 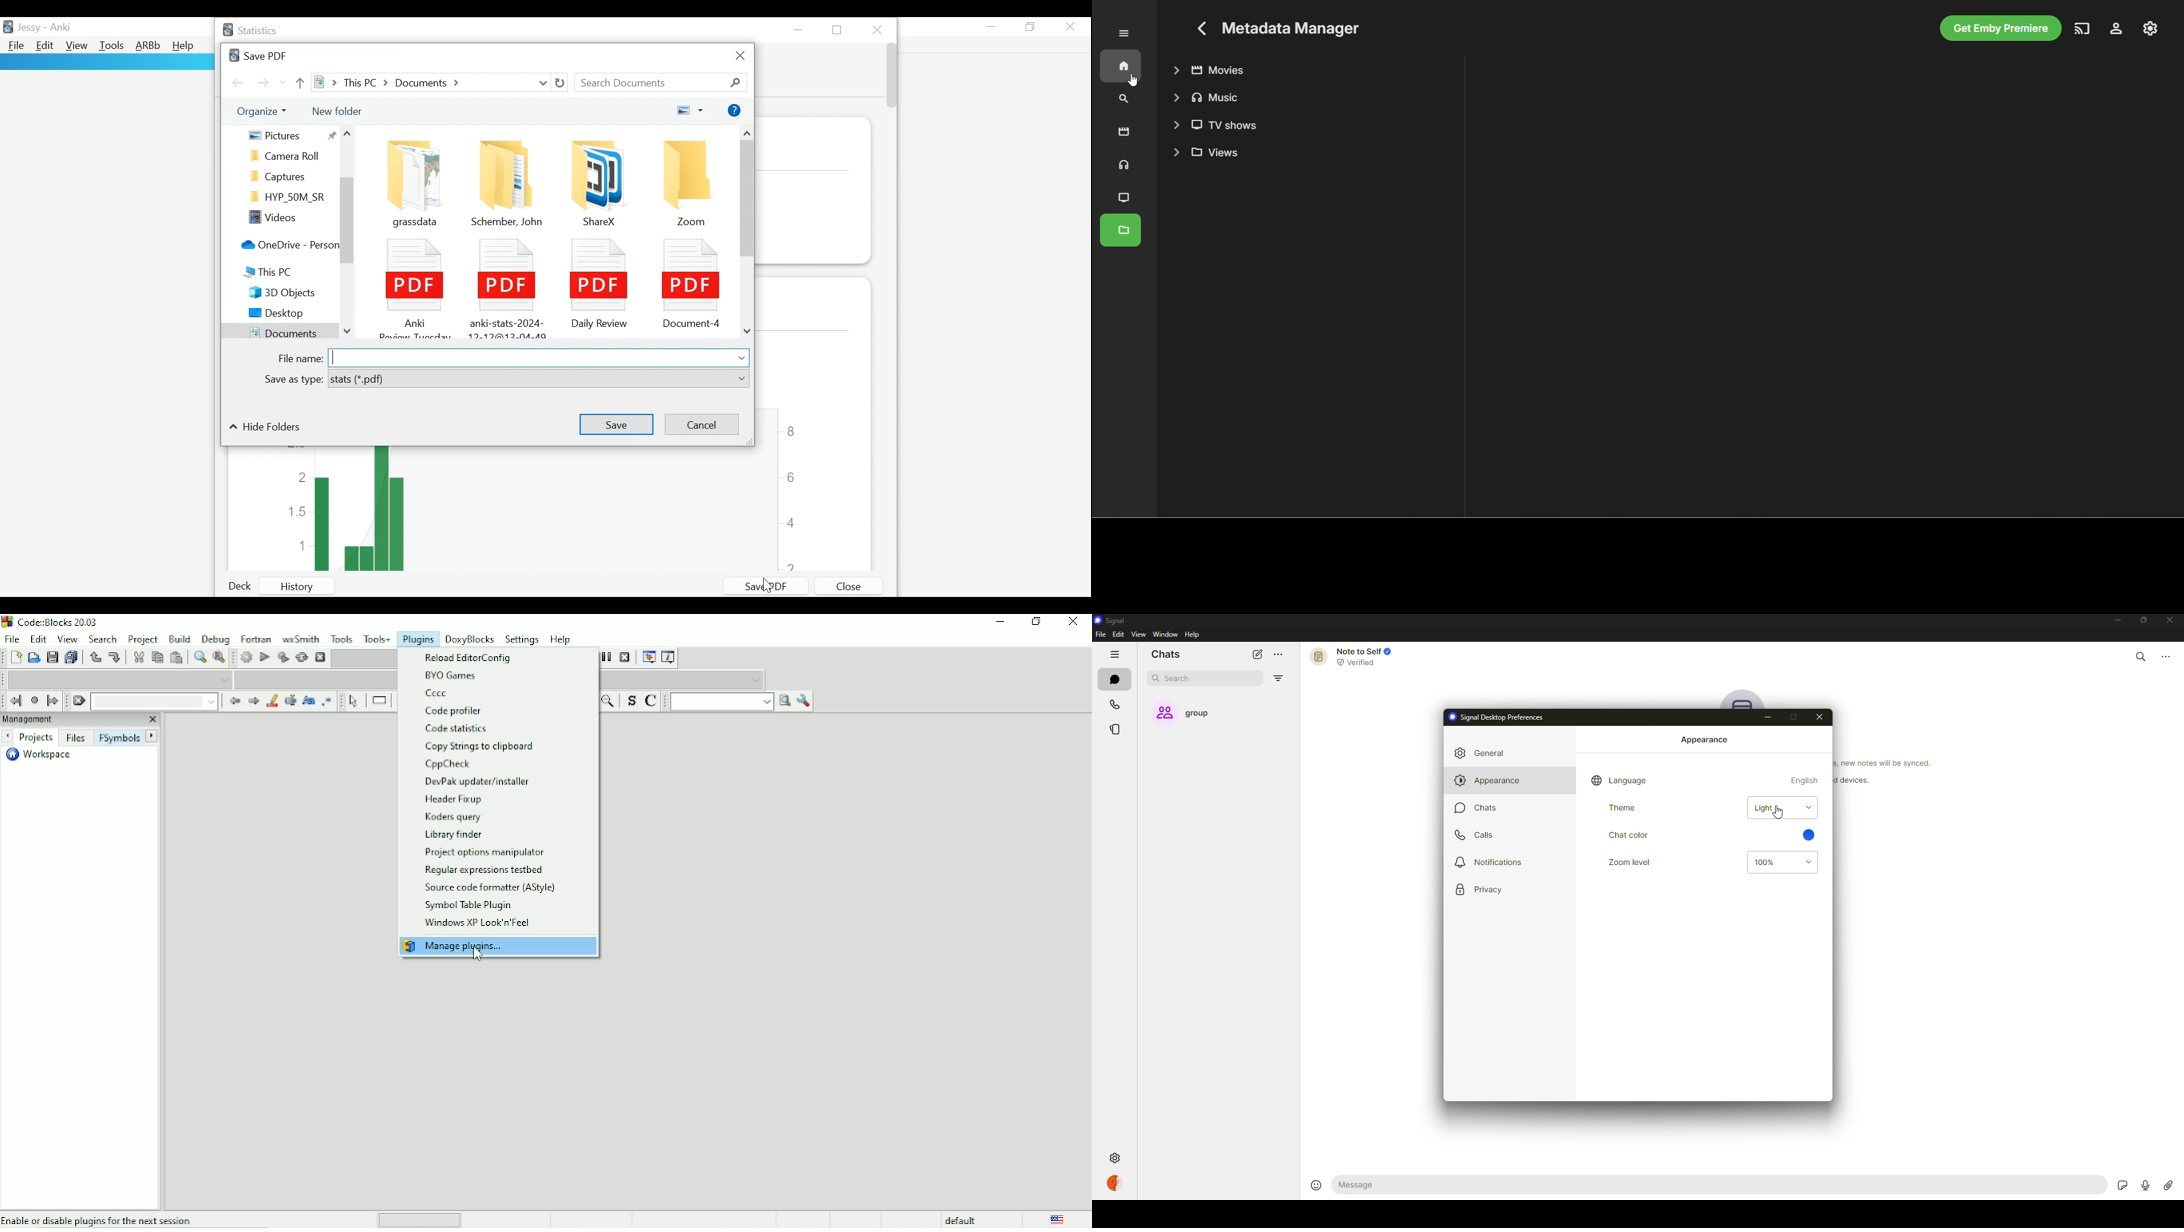 I want to click on ide folder, so click(x=265, y=428).